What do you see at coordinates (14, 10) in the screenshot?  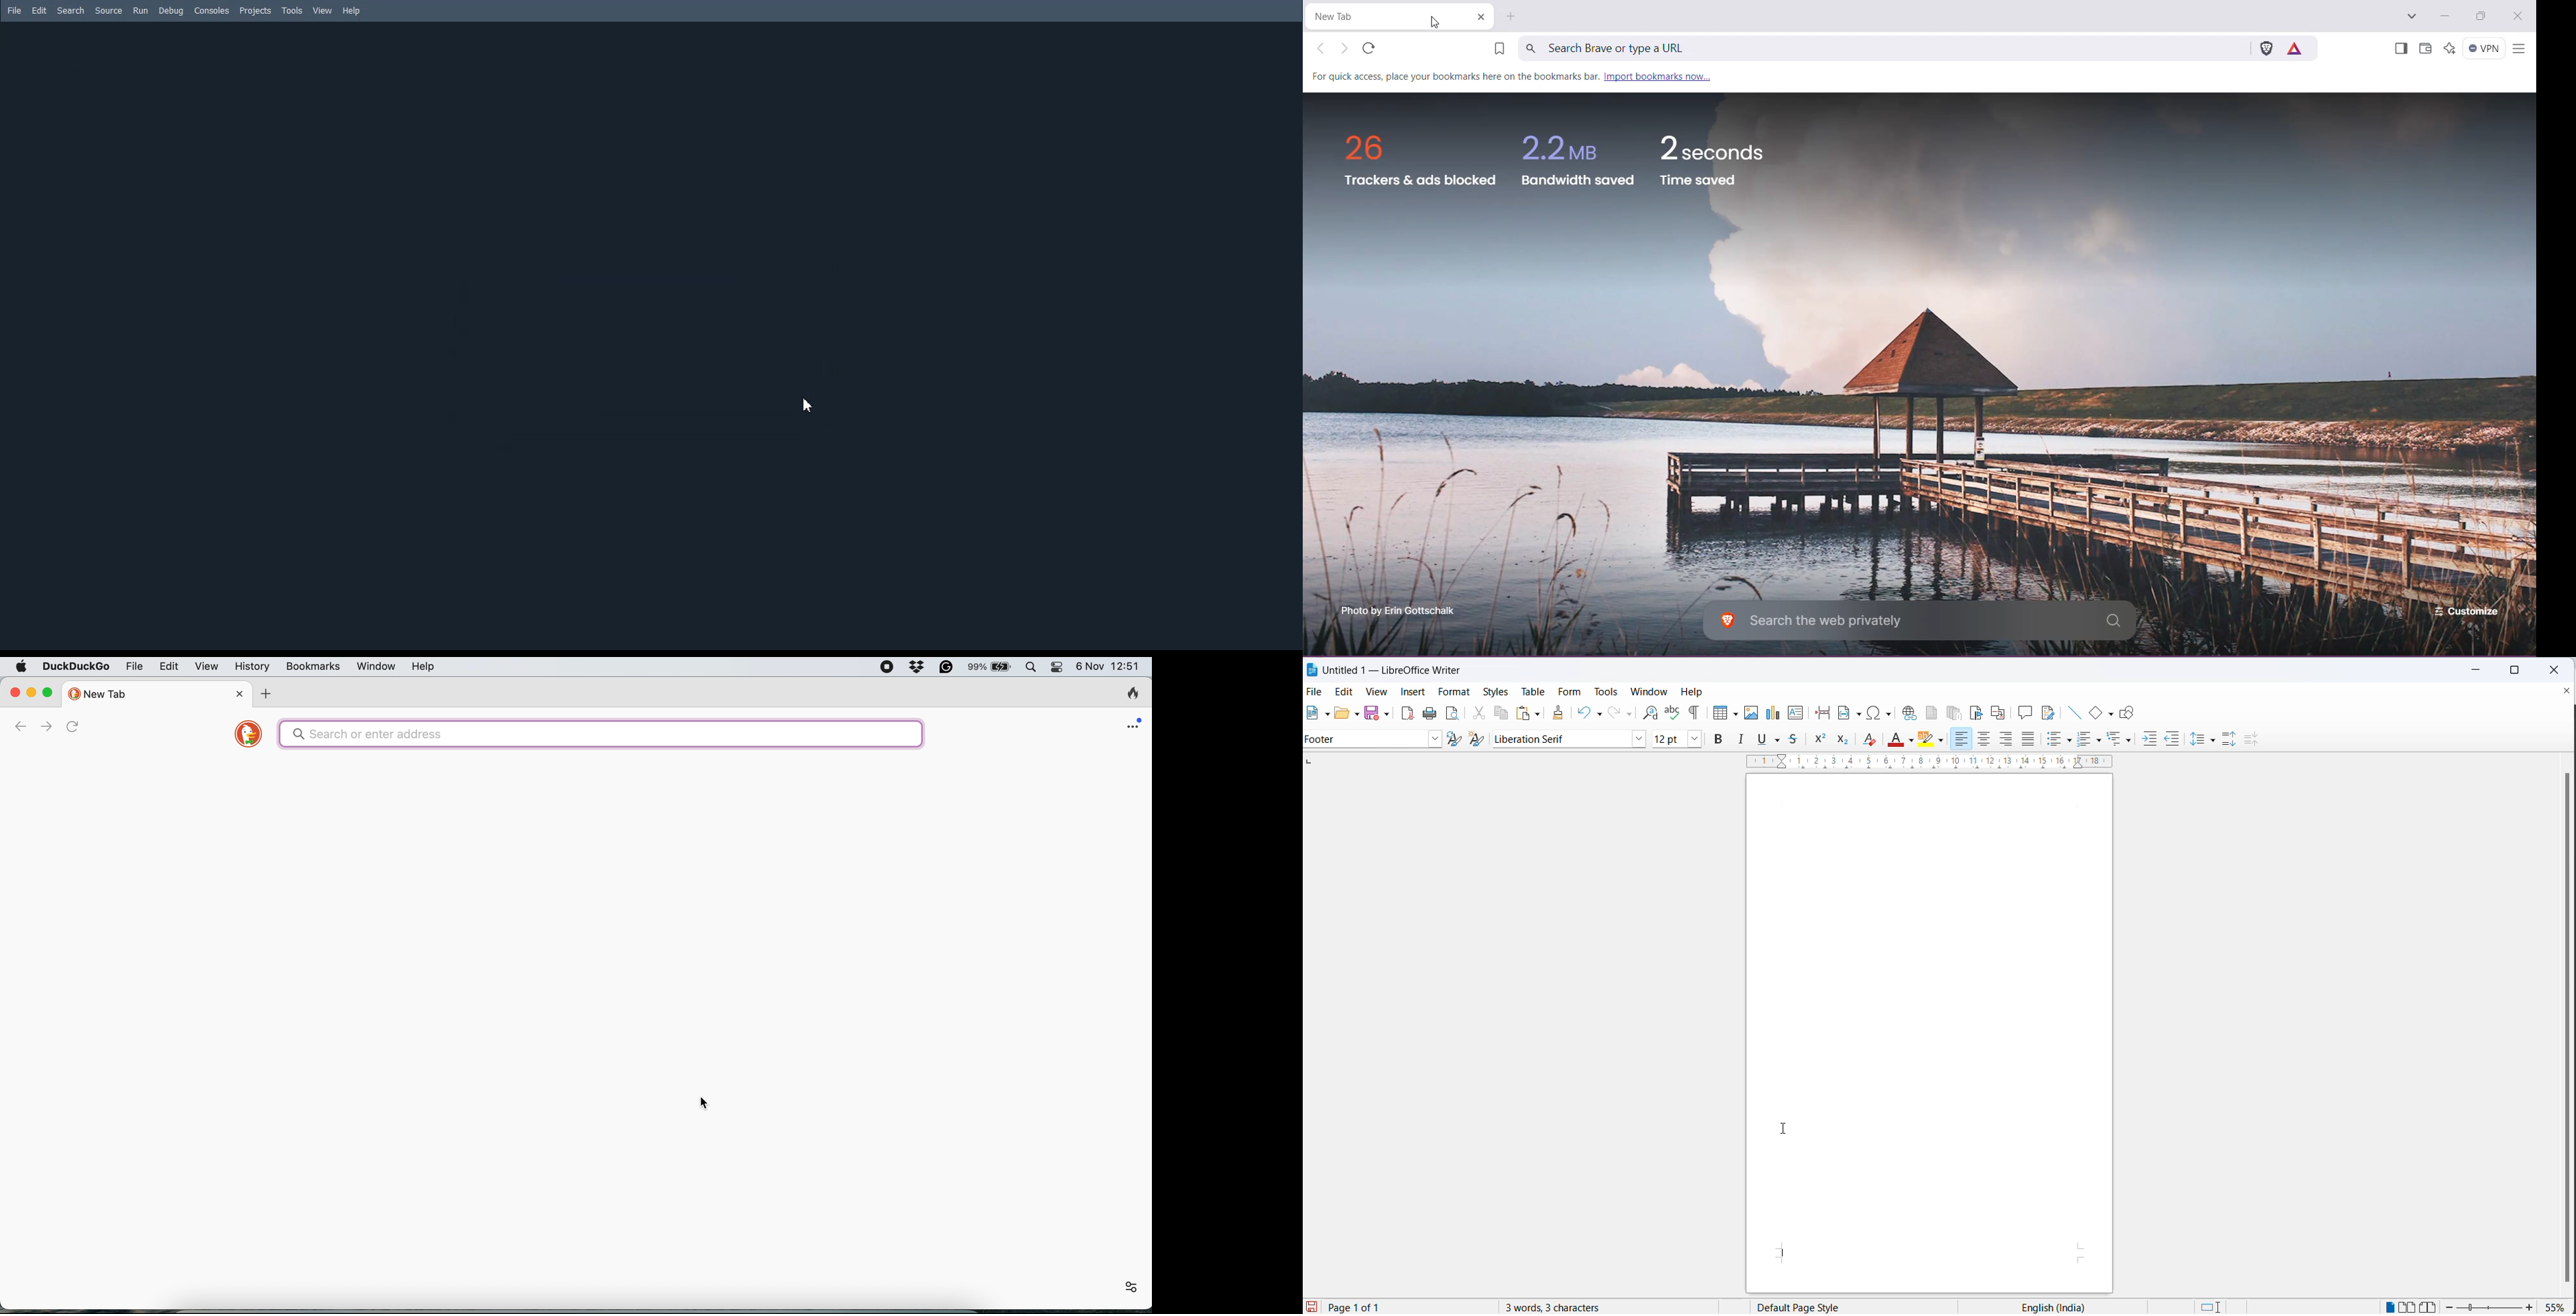 I see `File` at bounding box center [14, 10].